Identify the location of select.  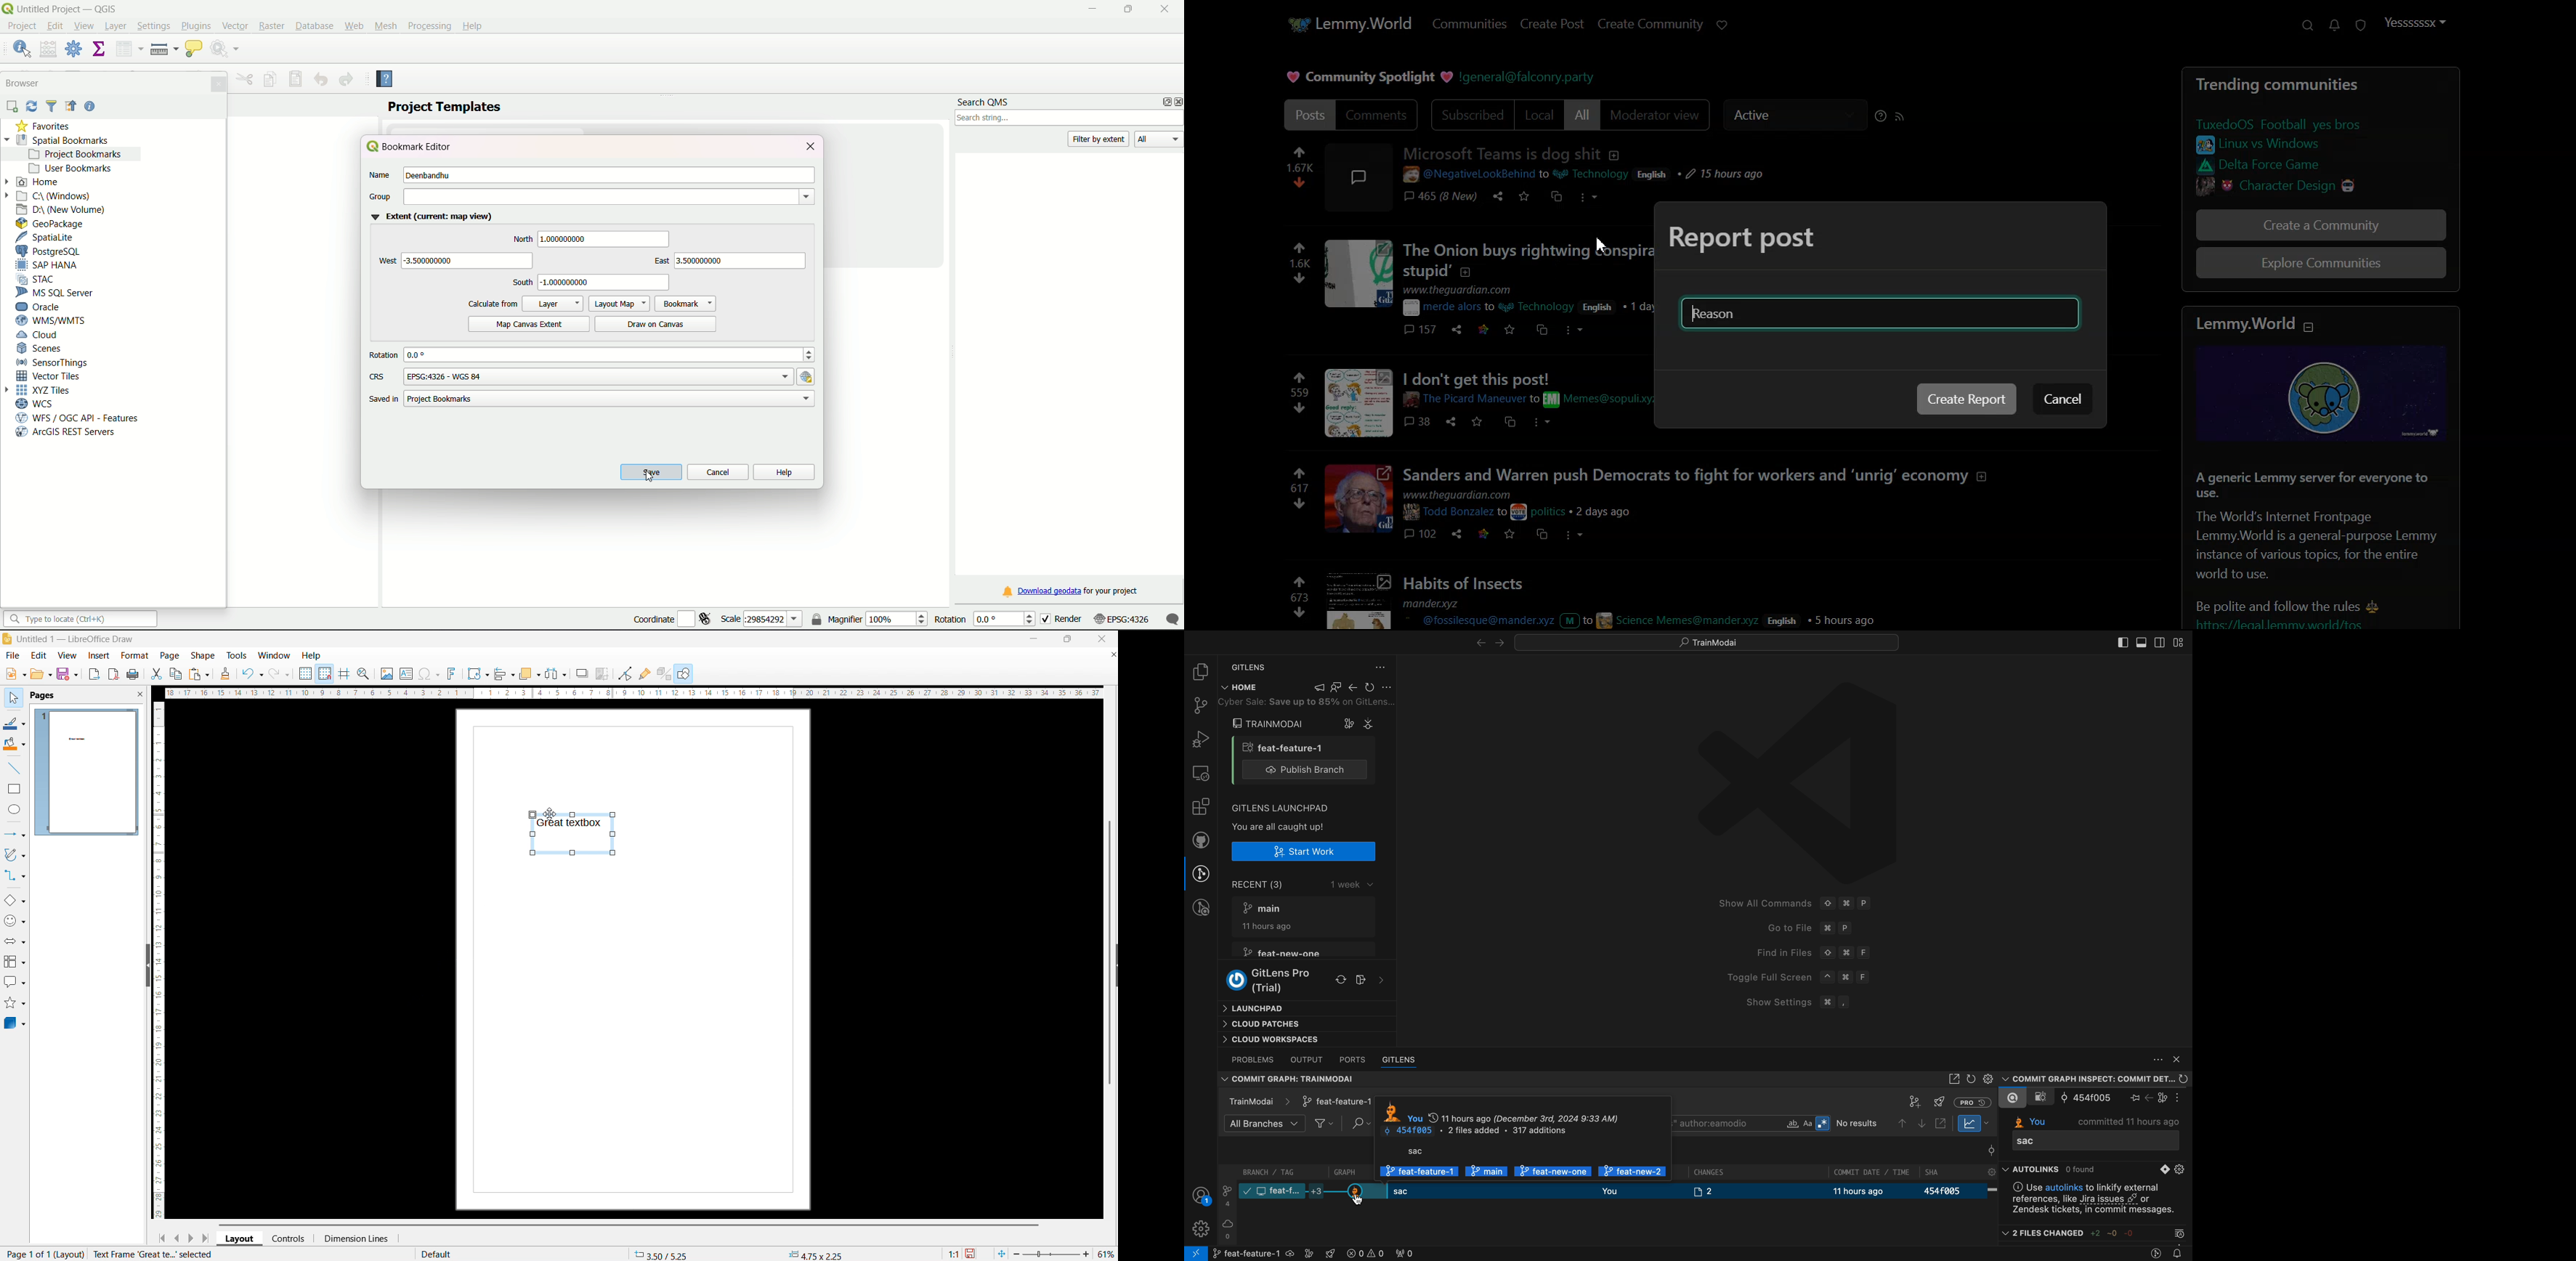
(15, 698).